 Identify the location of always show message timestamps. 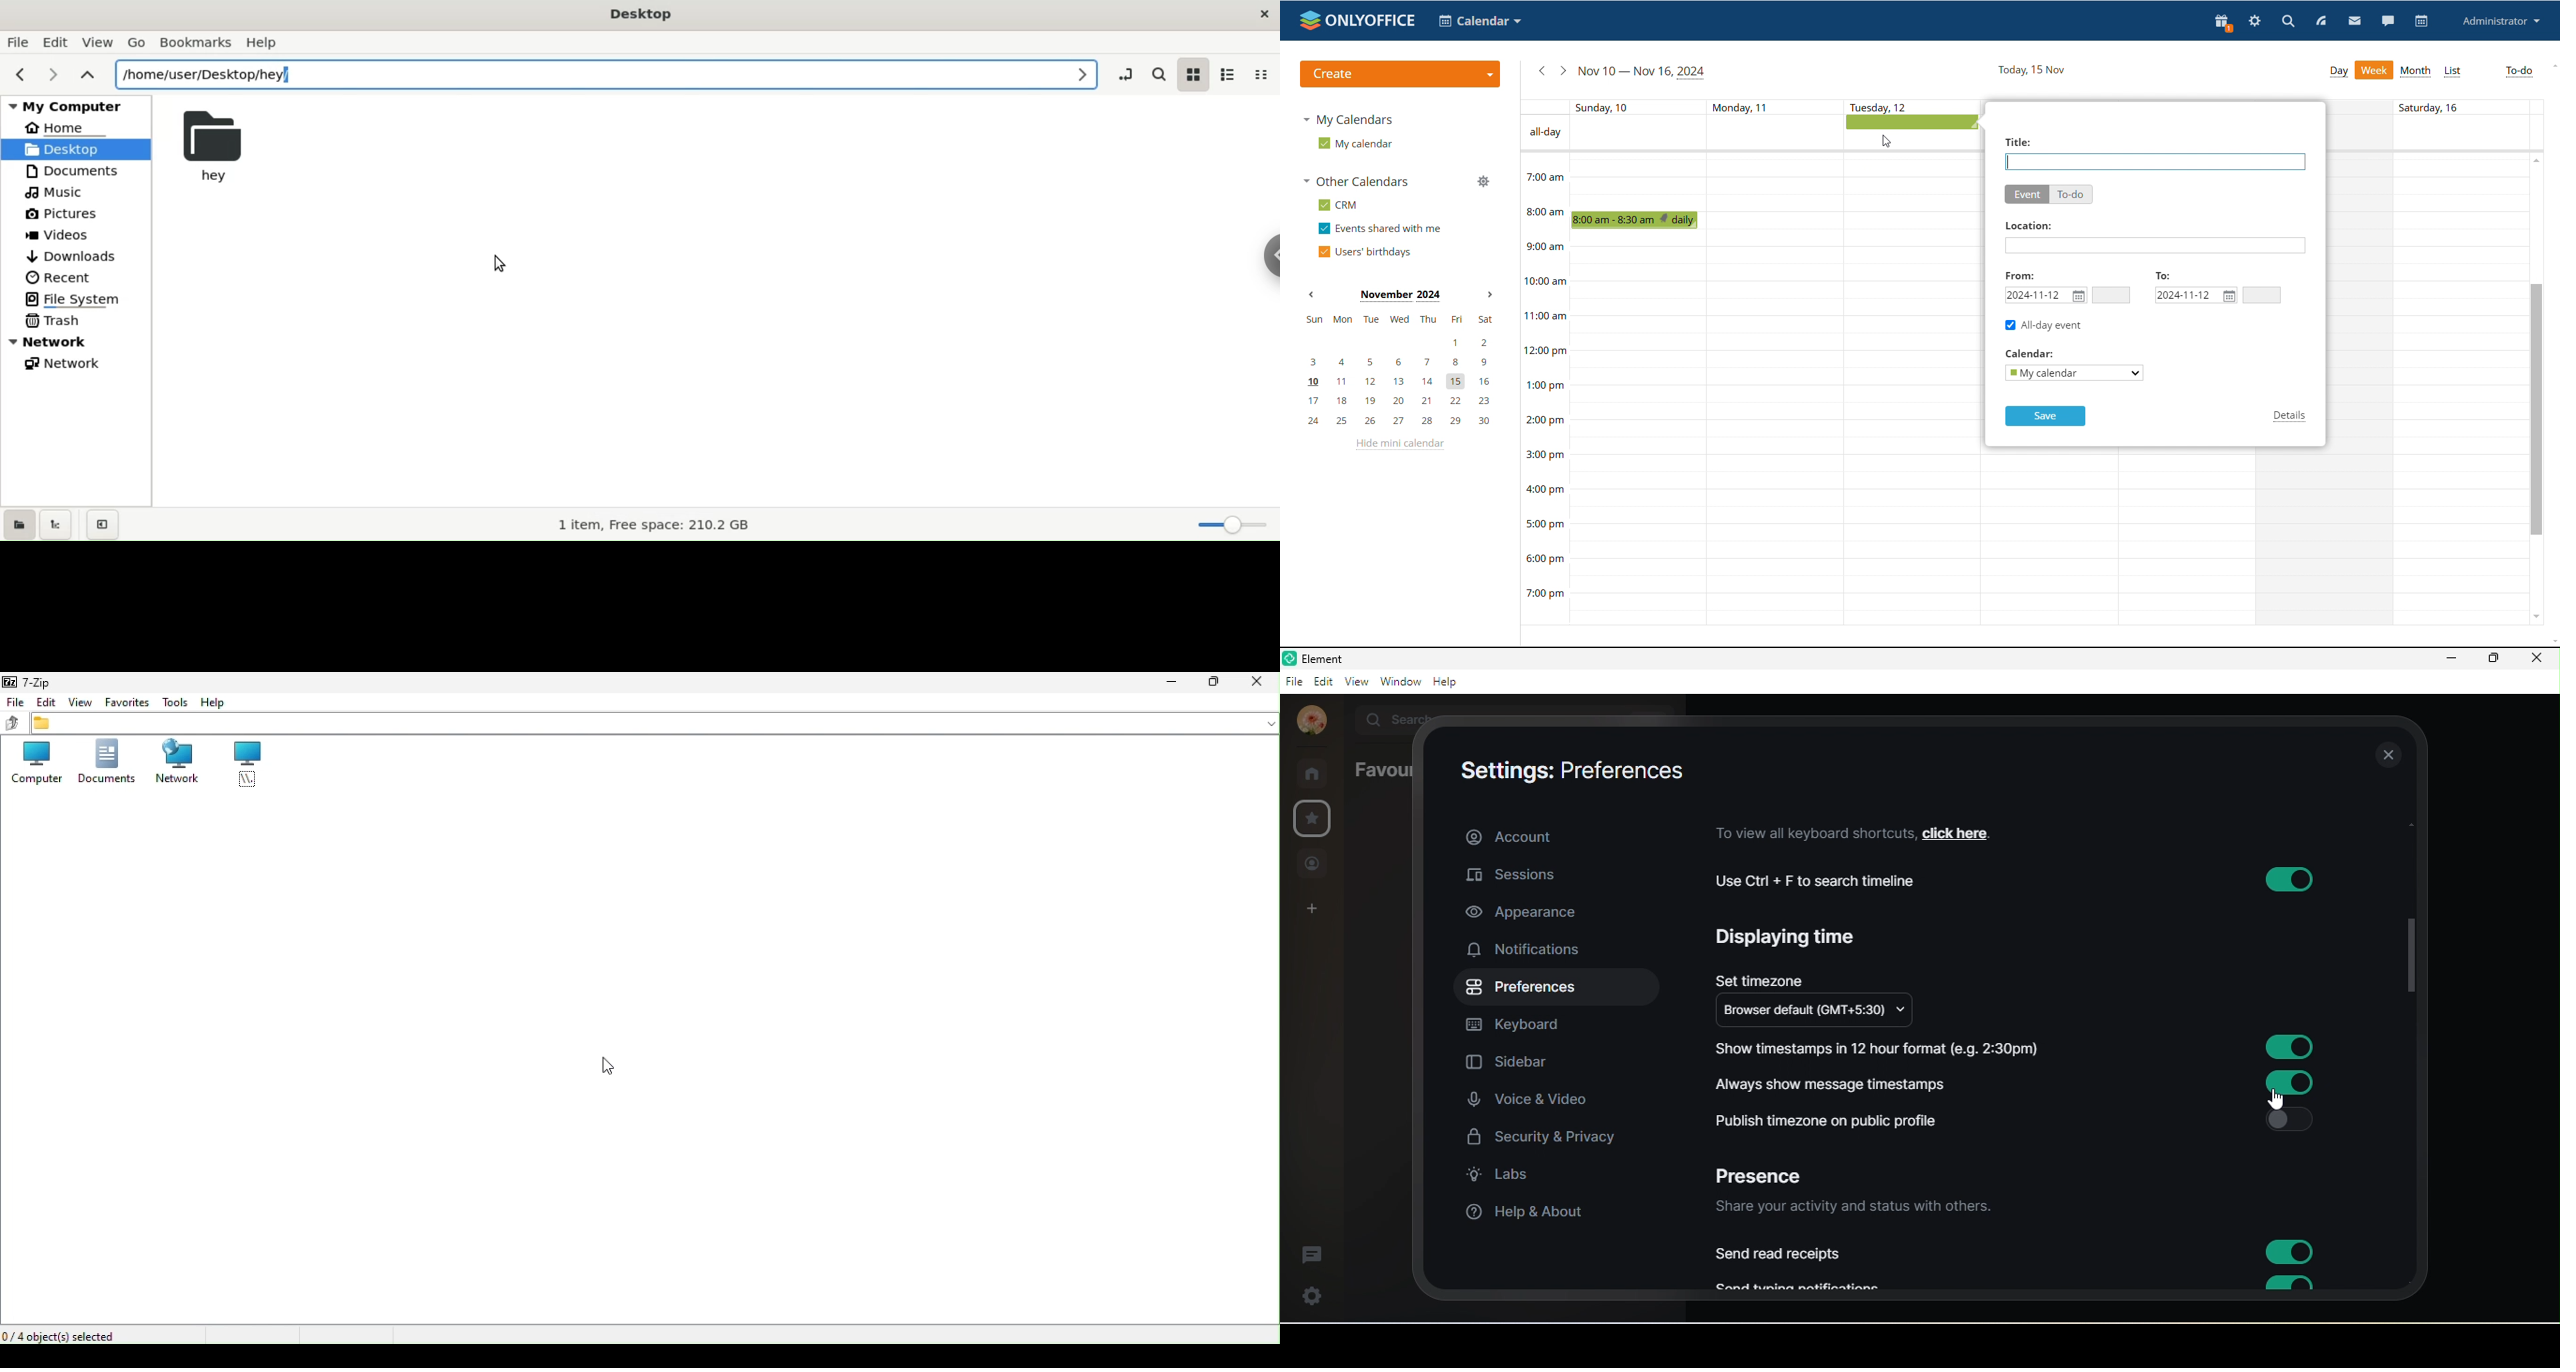
(1838, 1083).